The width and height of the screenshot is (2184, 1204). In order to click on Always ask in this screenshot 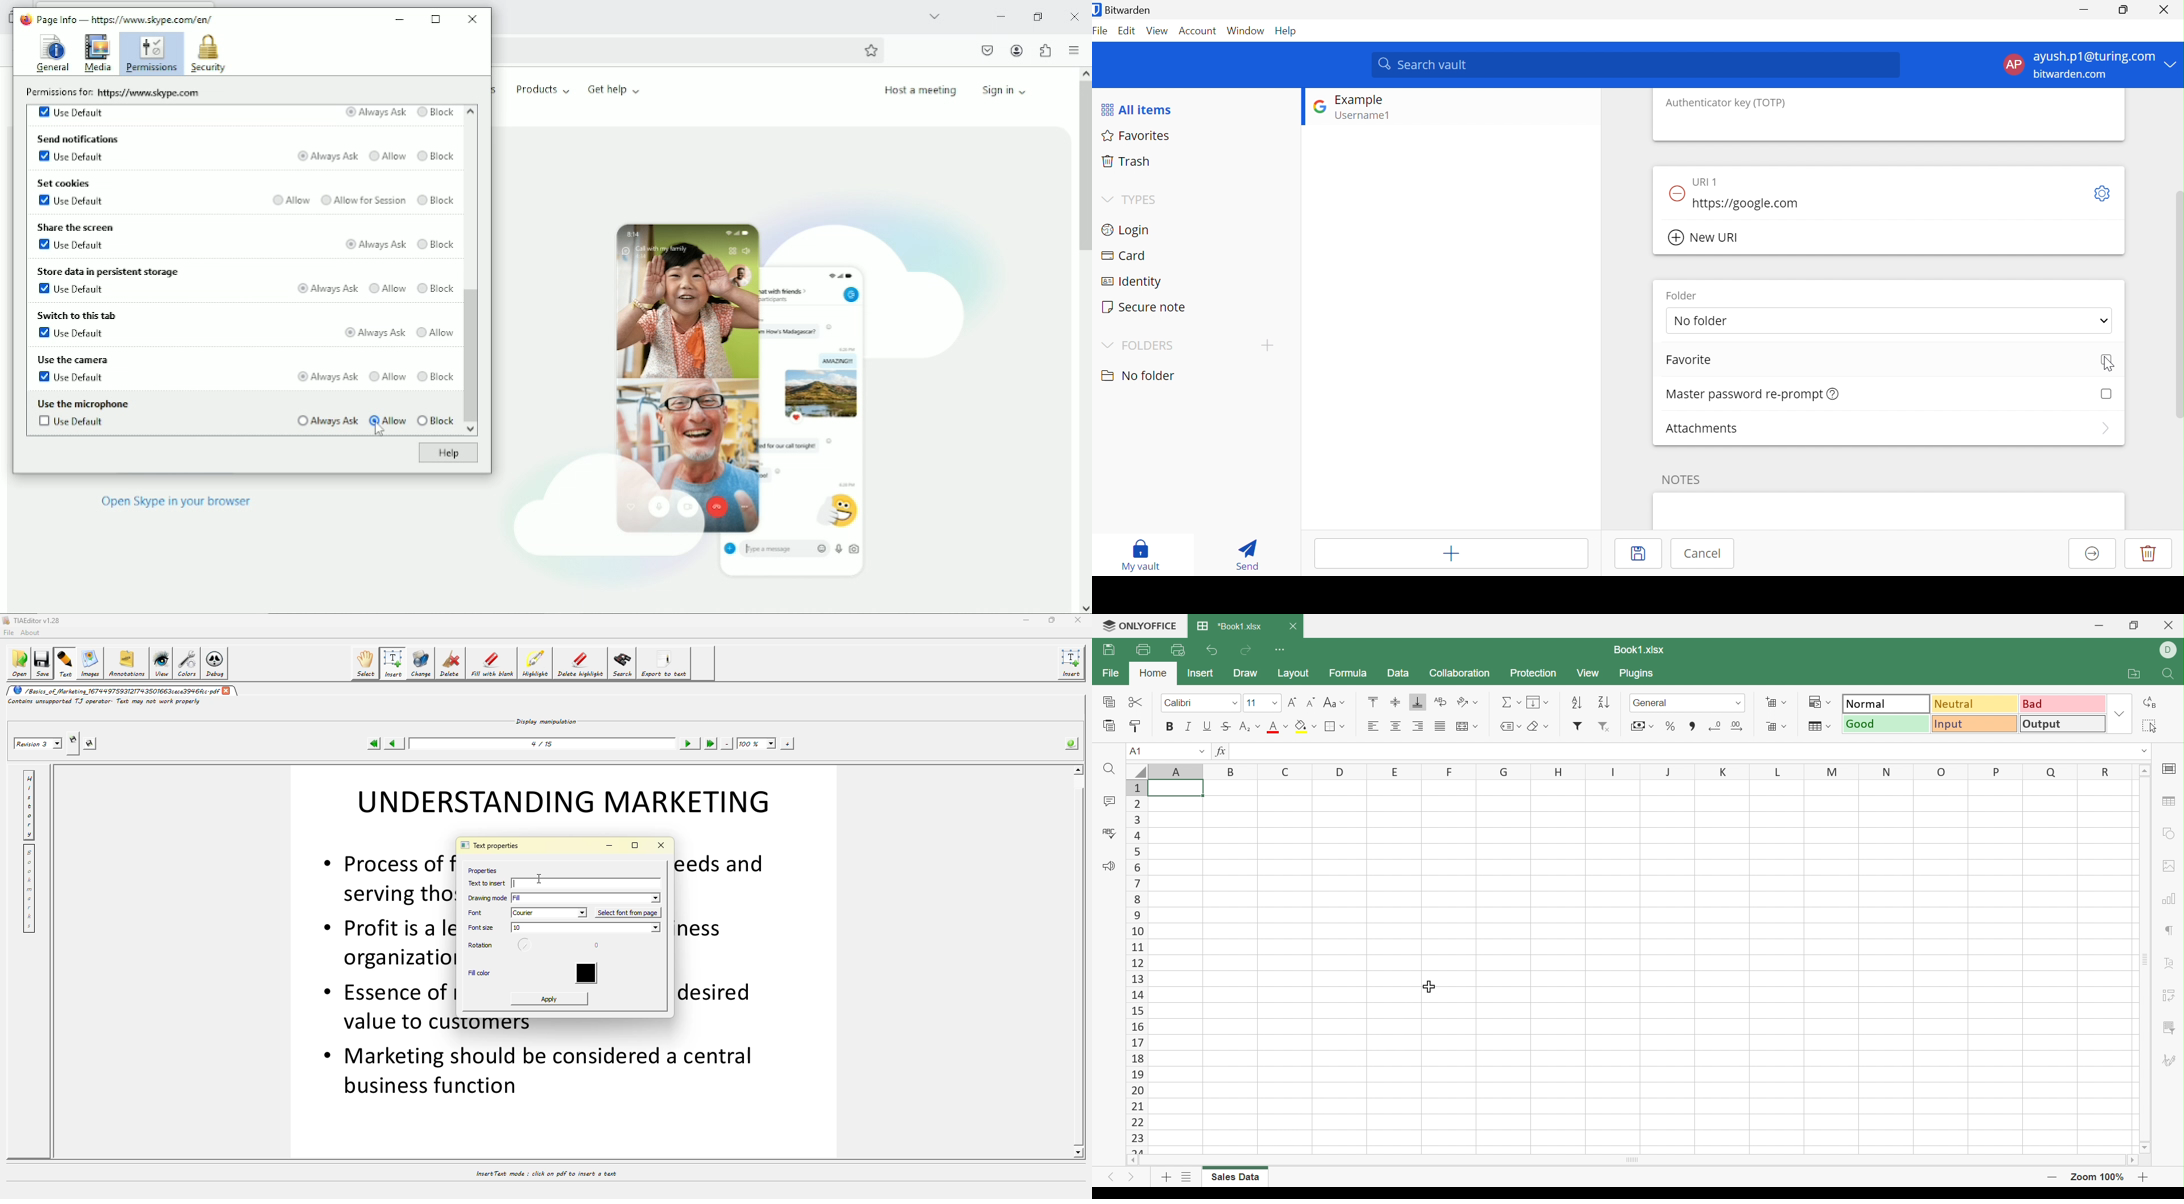, I will do `click(324, 420)`.